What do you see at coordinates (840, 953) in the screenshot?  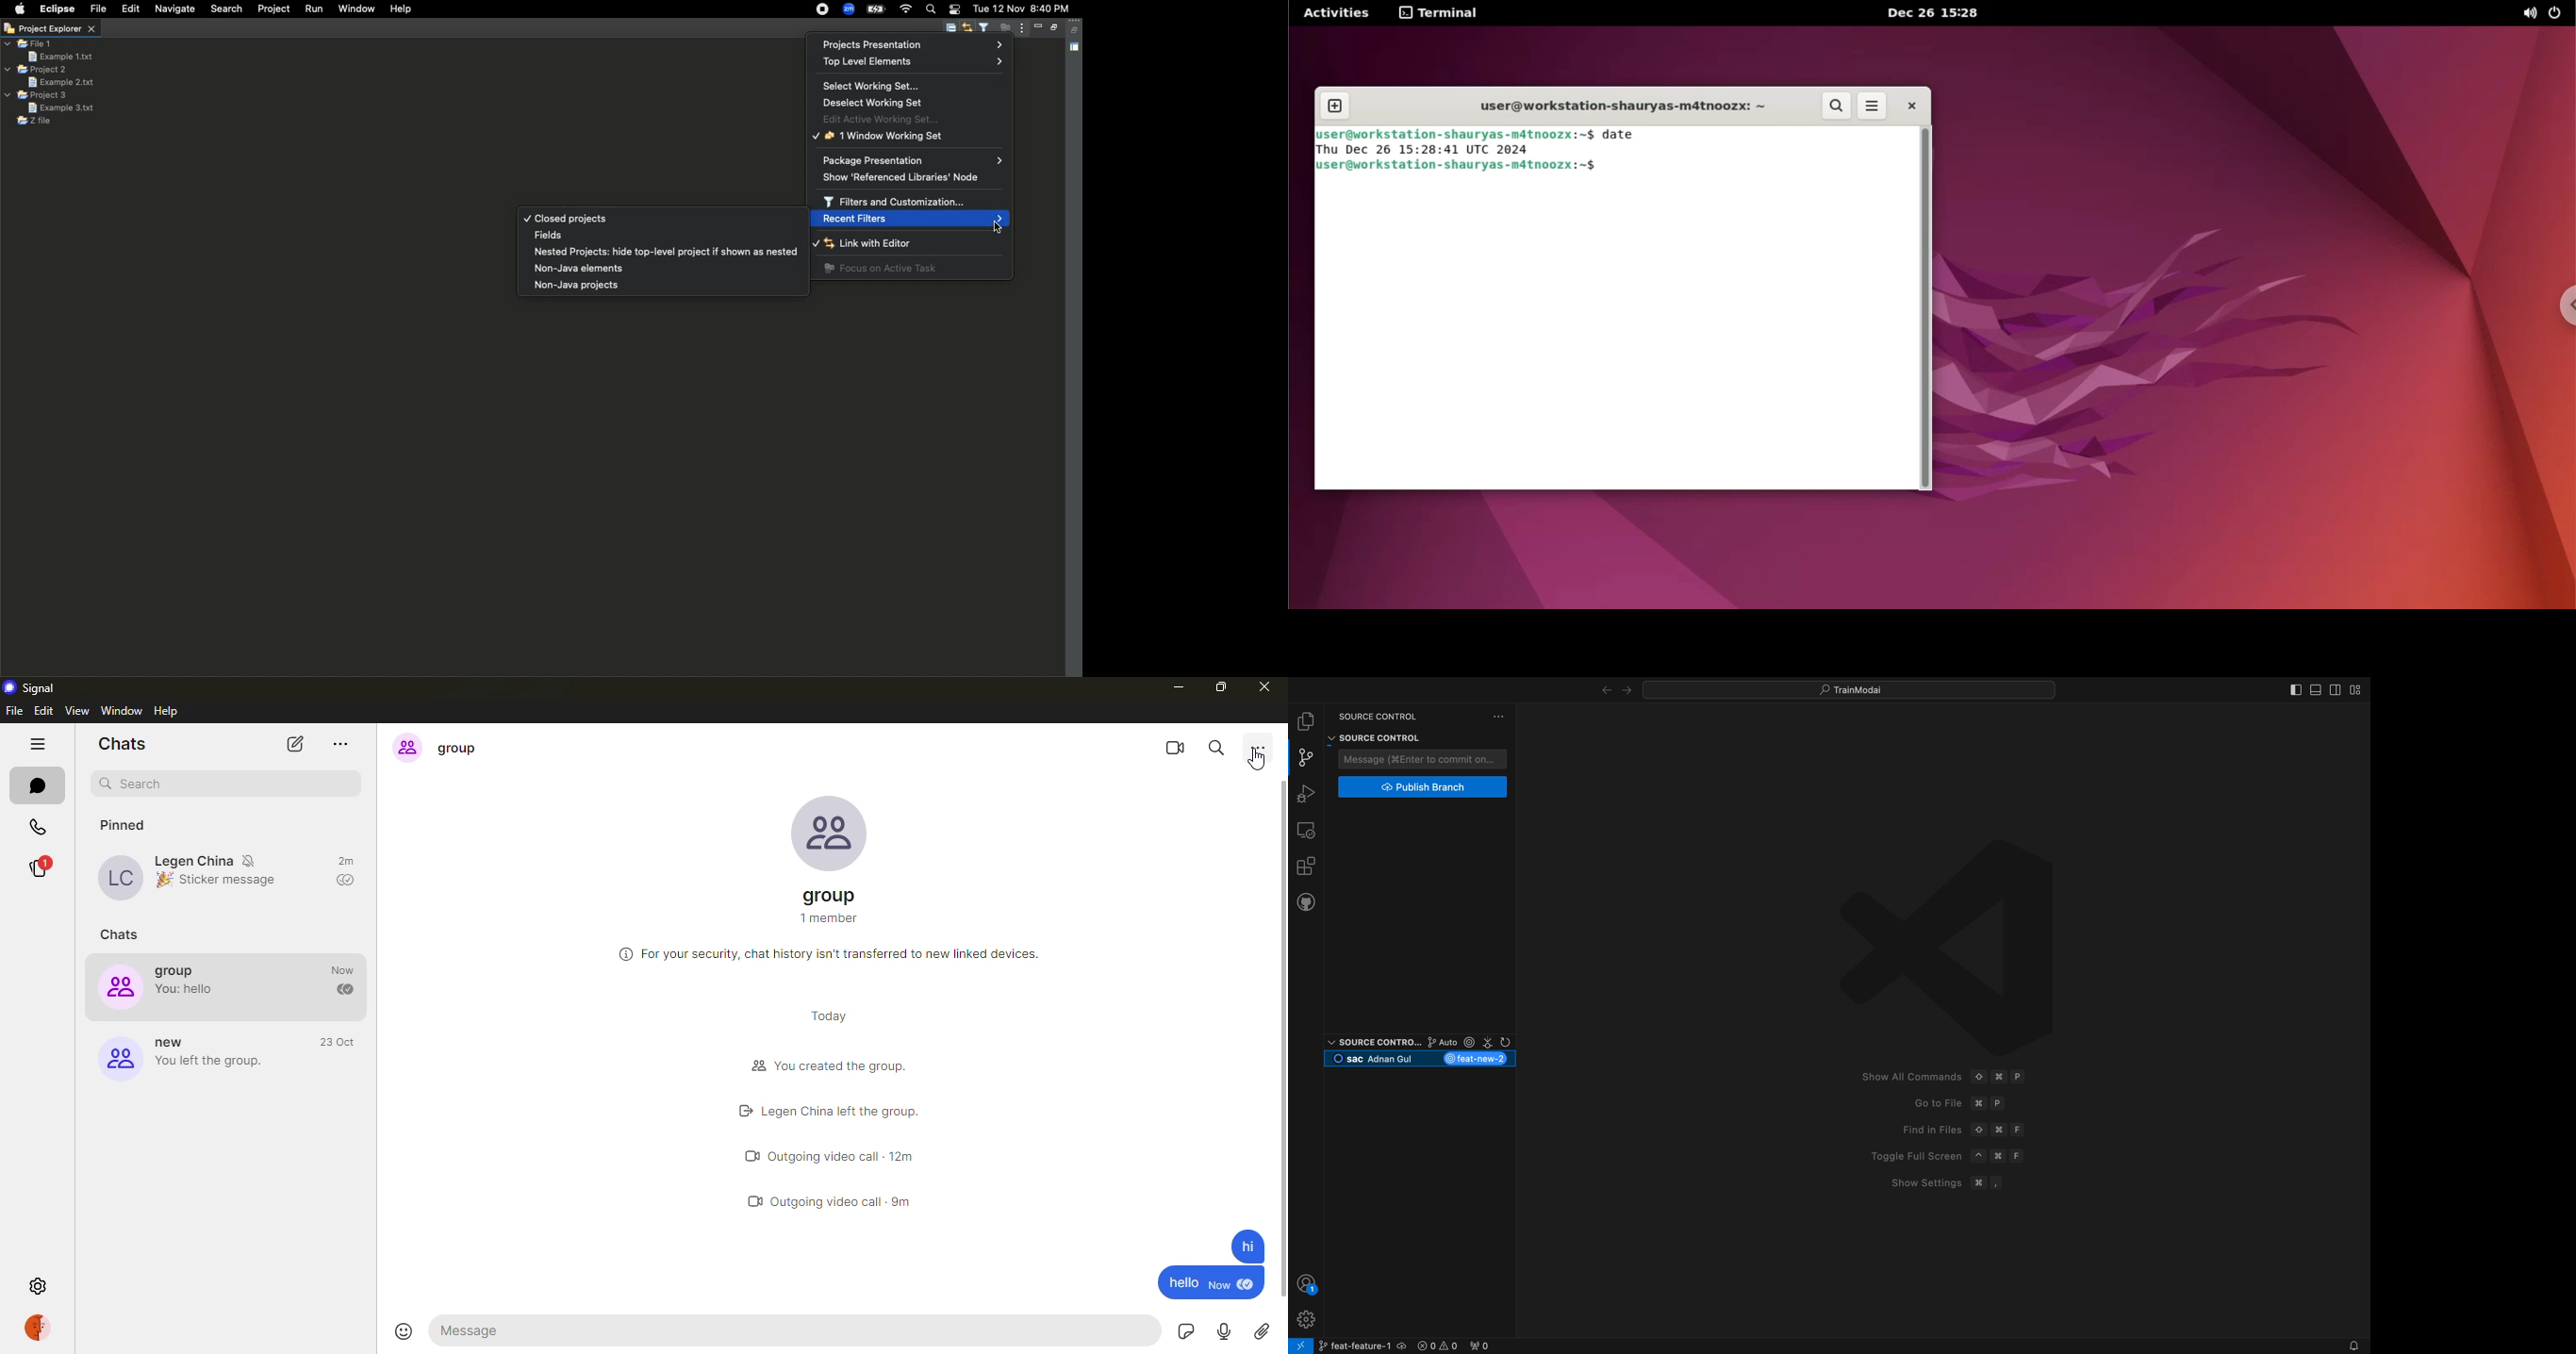 I see `For your security, chat history isn't transferred to new linked devices.` at bounding box center [840, 953].